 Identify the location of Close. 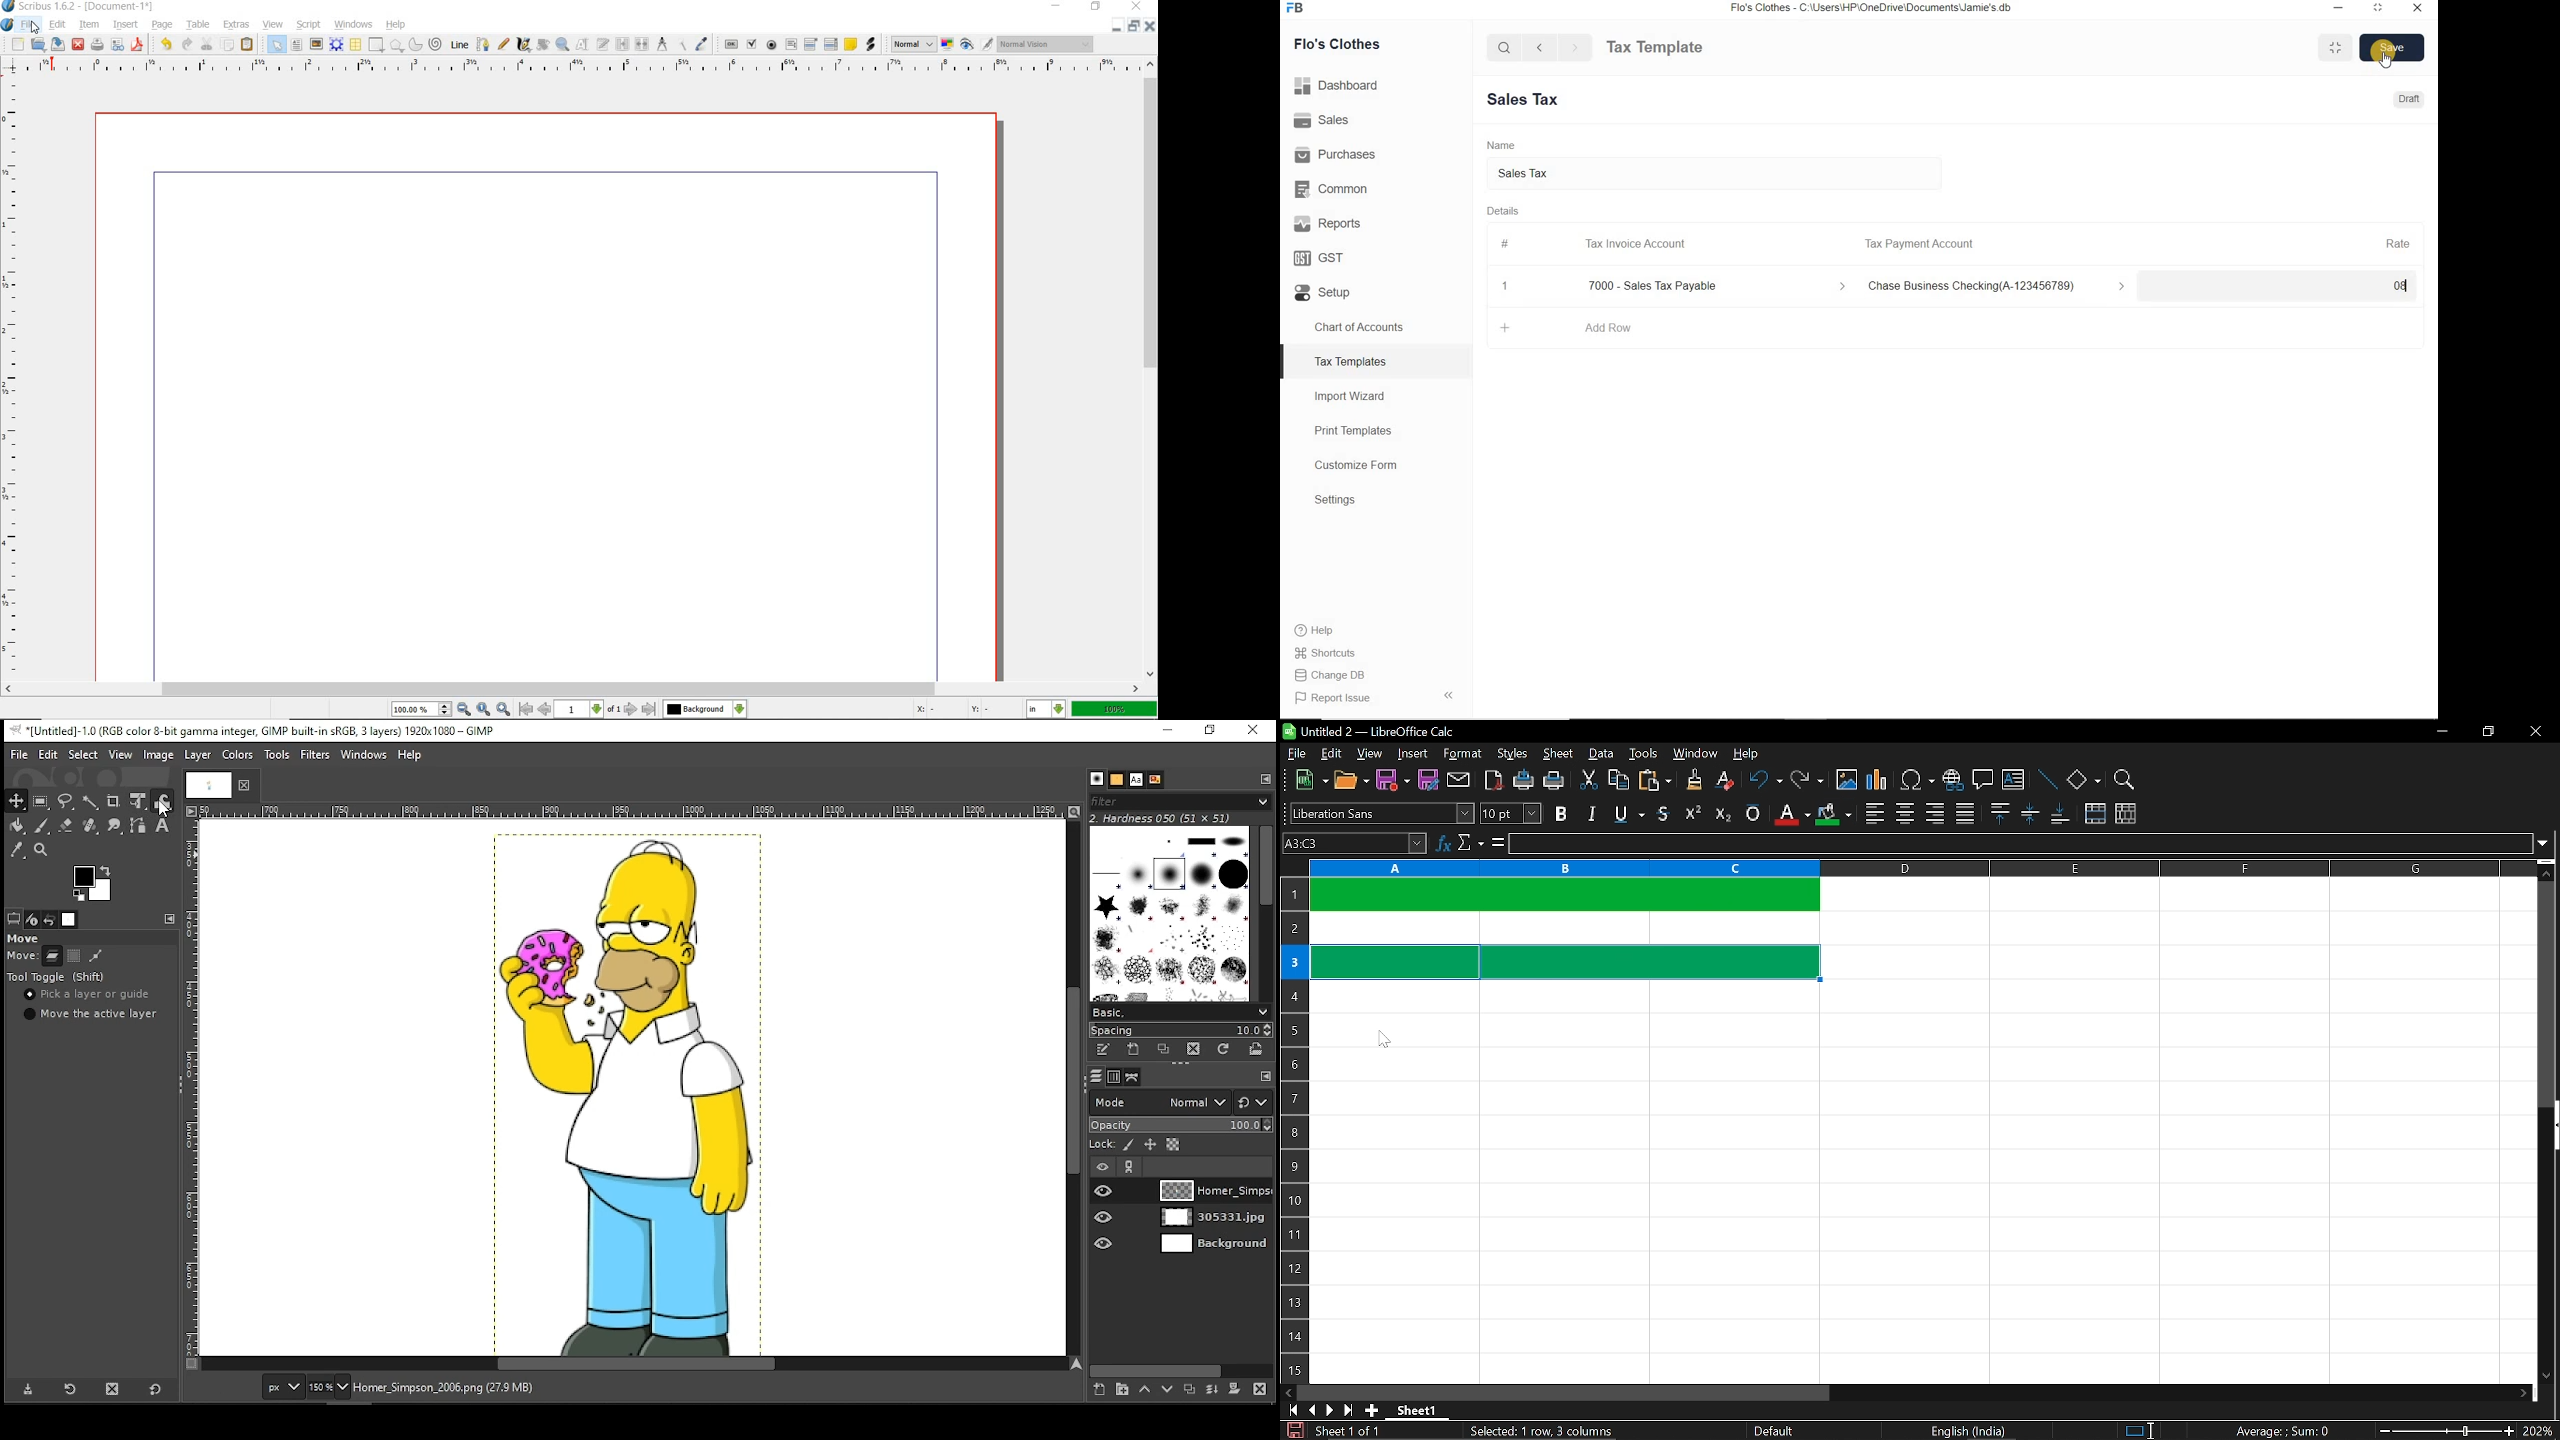
(1506, 286).